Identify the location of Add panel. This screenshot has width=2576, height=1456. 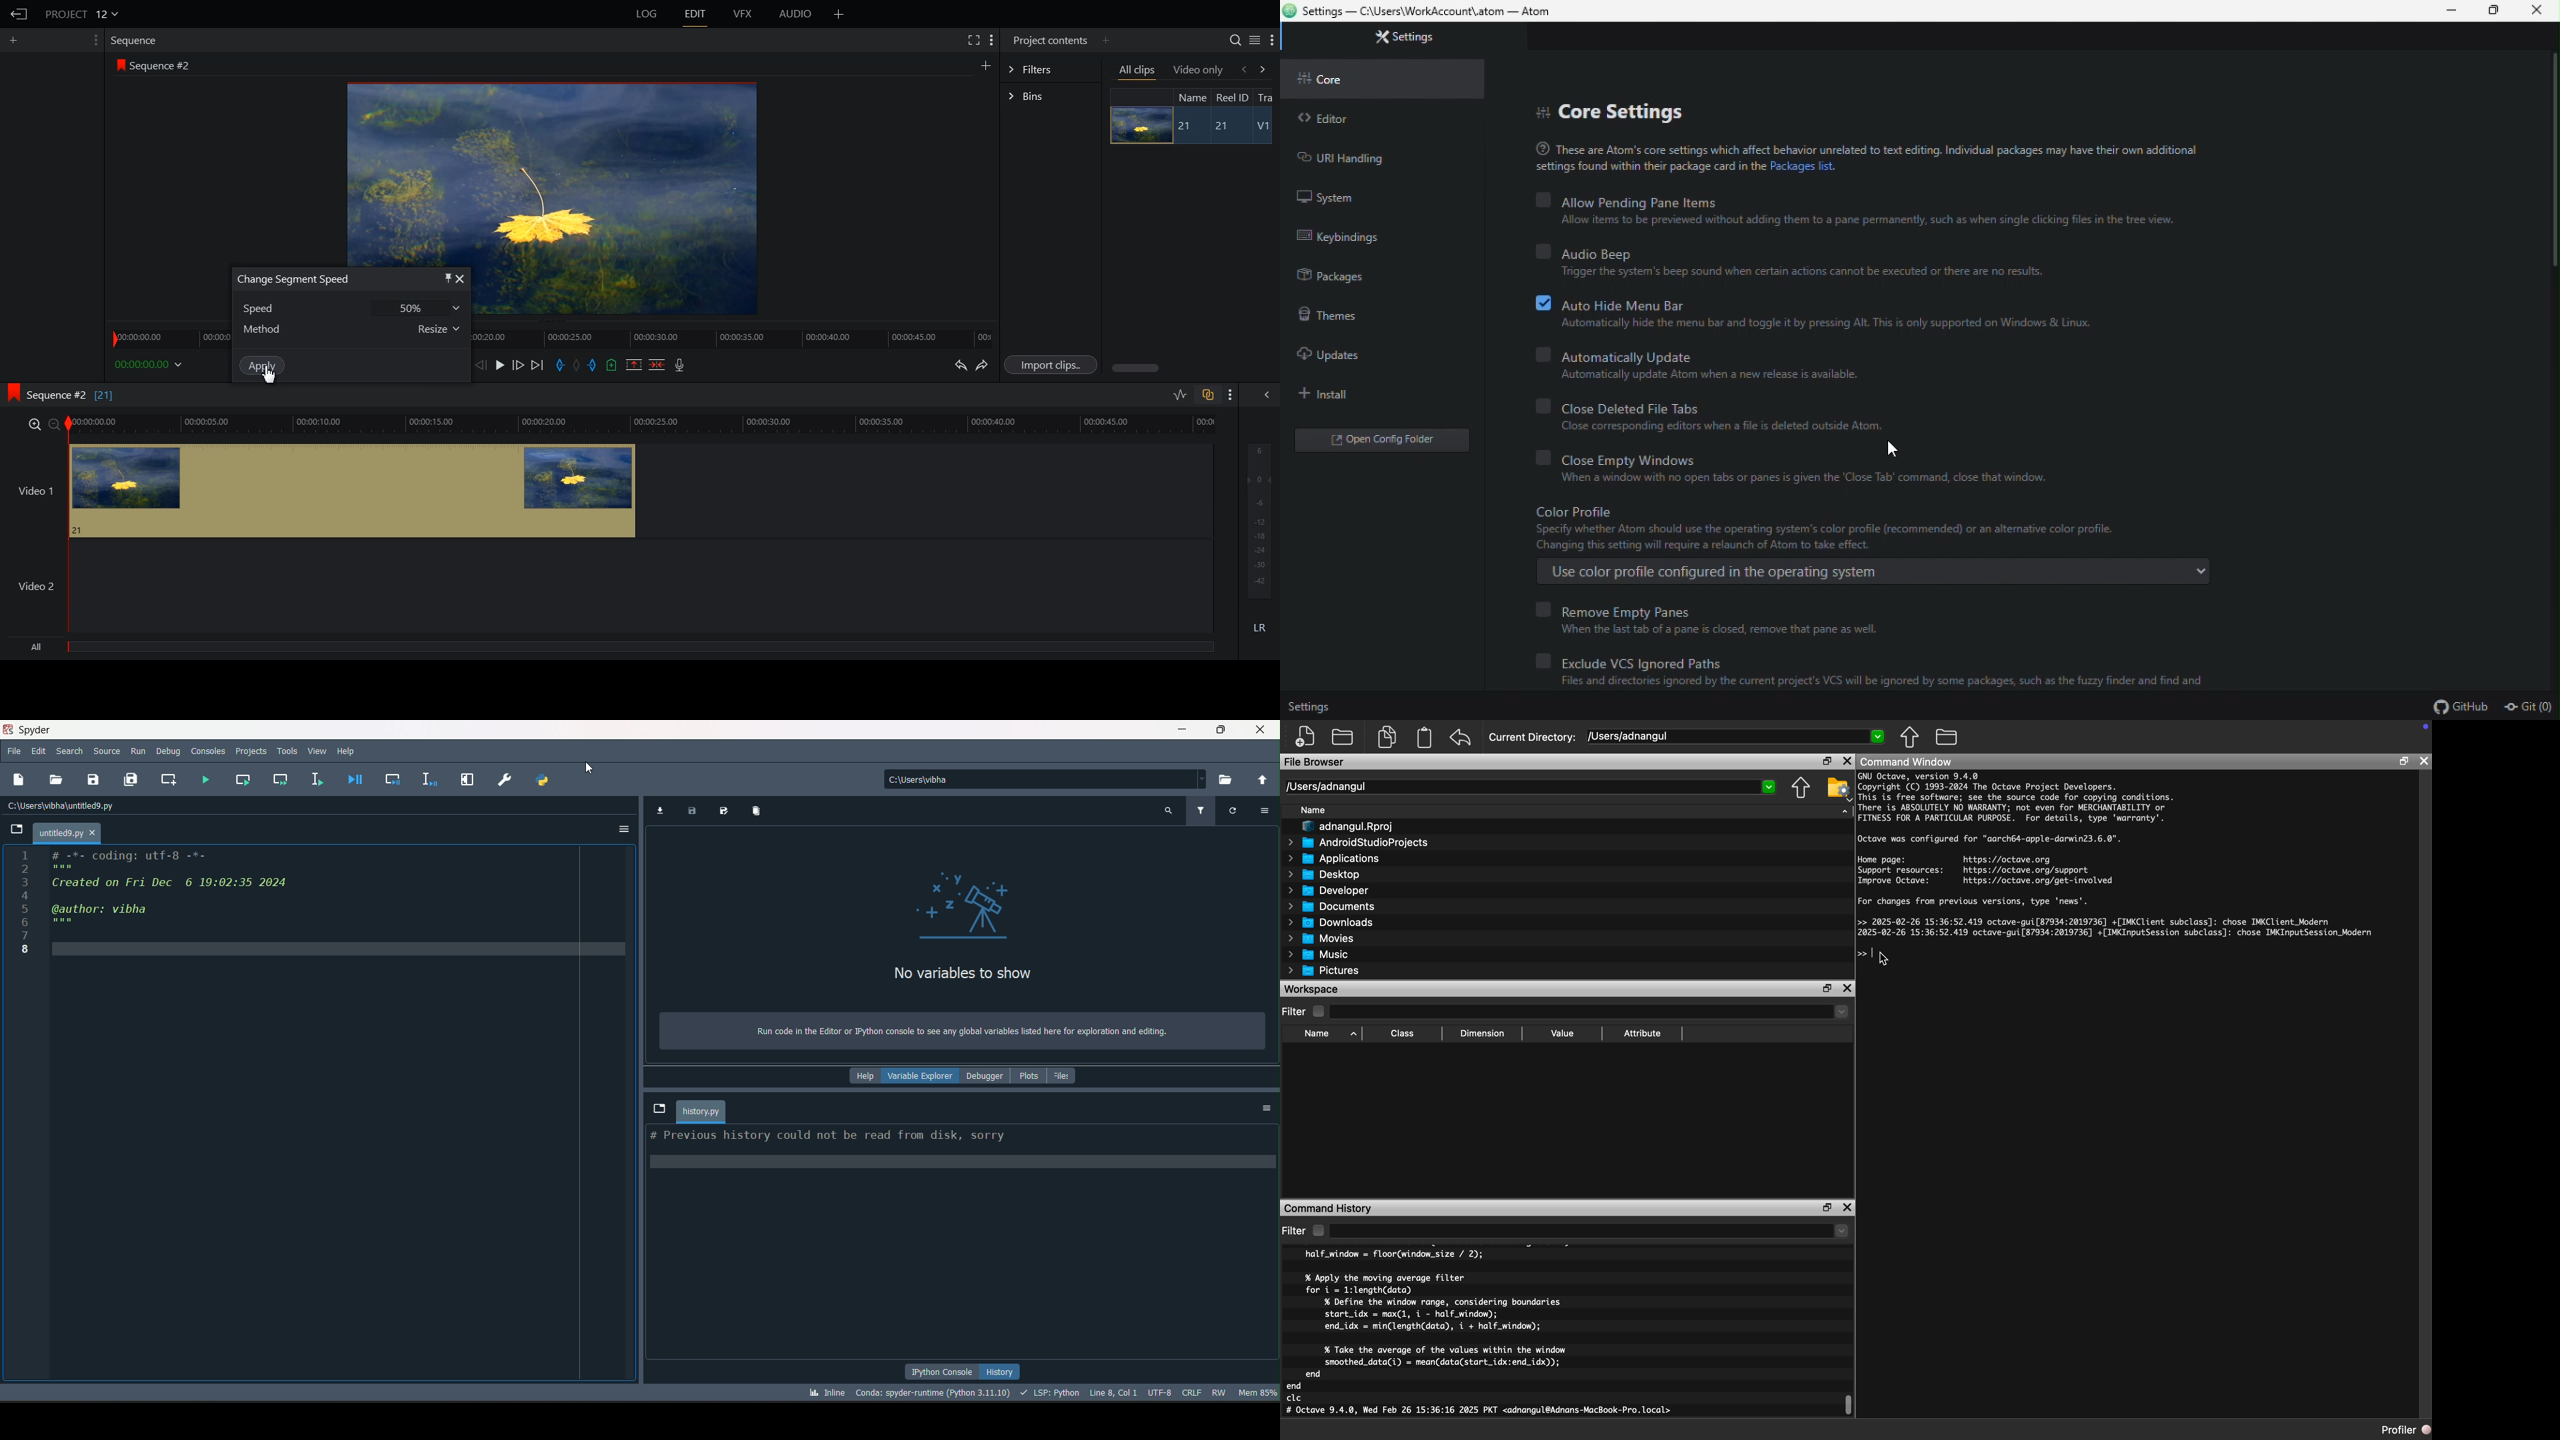
(1105, 40).